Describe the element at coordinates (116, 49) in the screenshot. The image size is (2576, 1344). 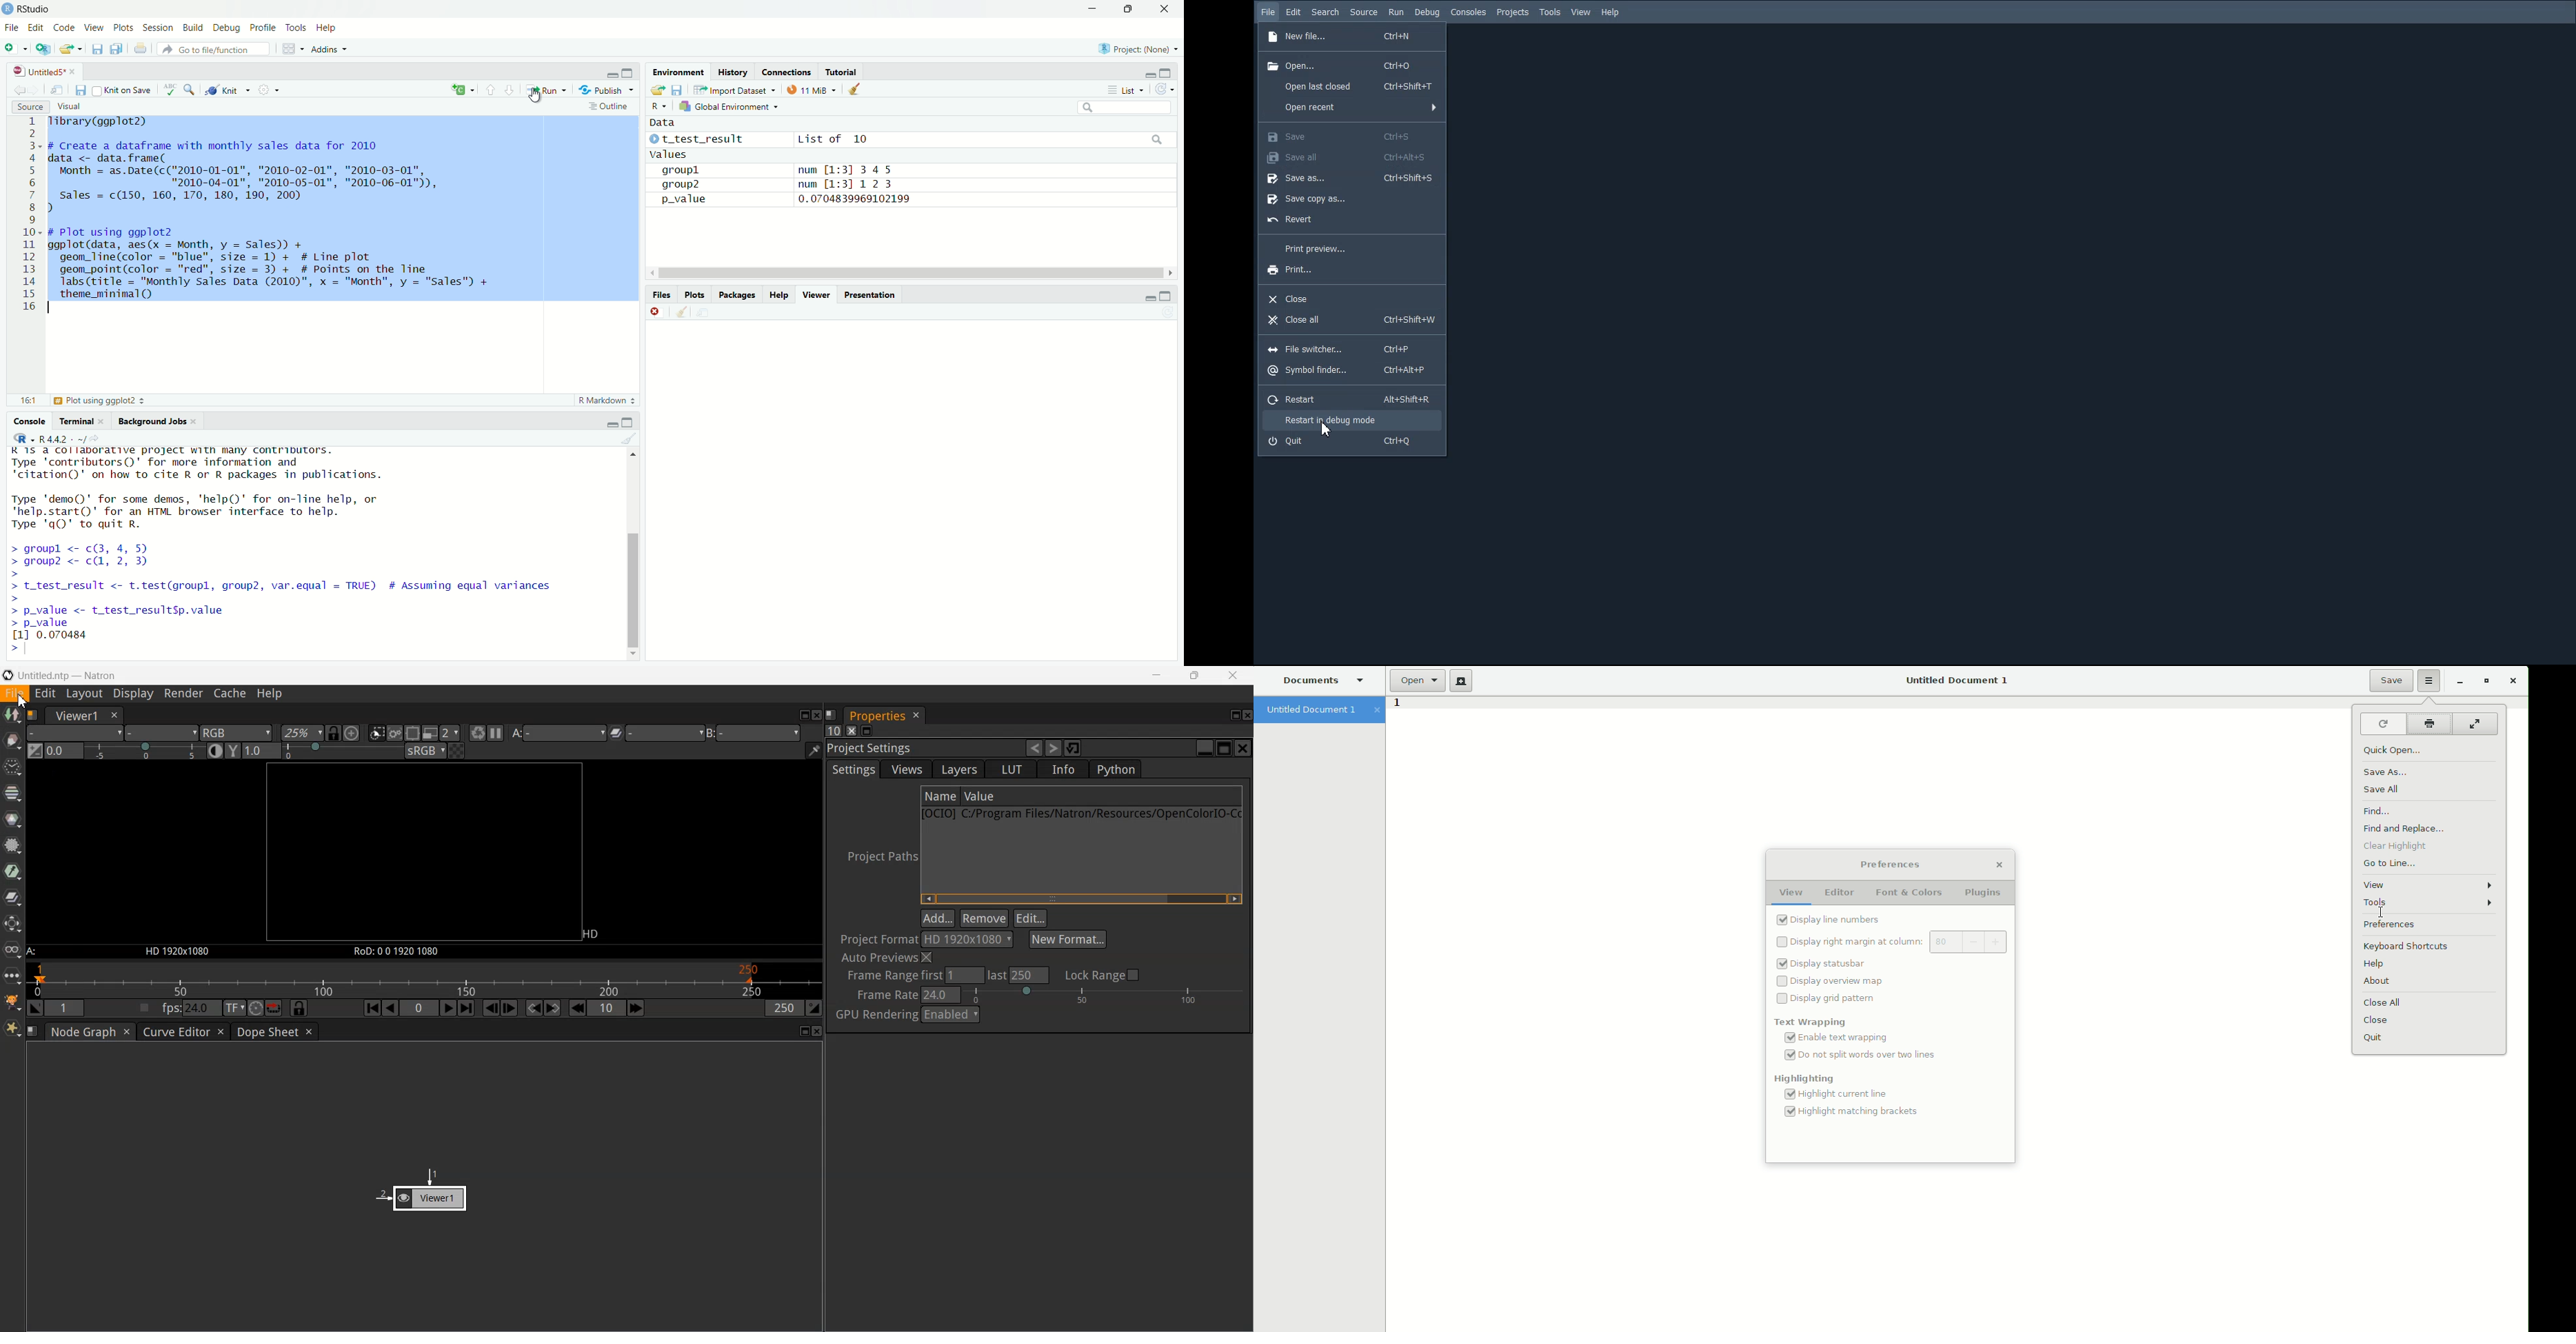
I see `save all open document` at that location.